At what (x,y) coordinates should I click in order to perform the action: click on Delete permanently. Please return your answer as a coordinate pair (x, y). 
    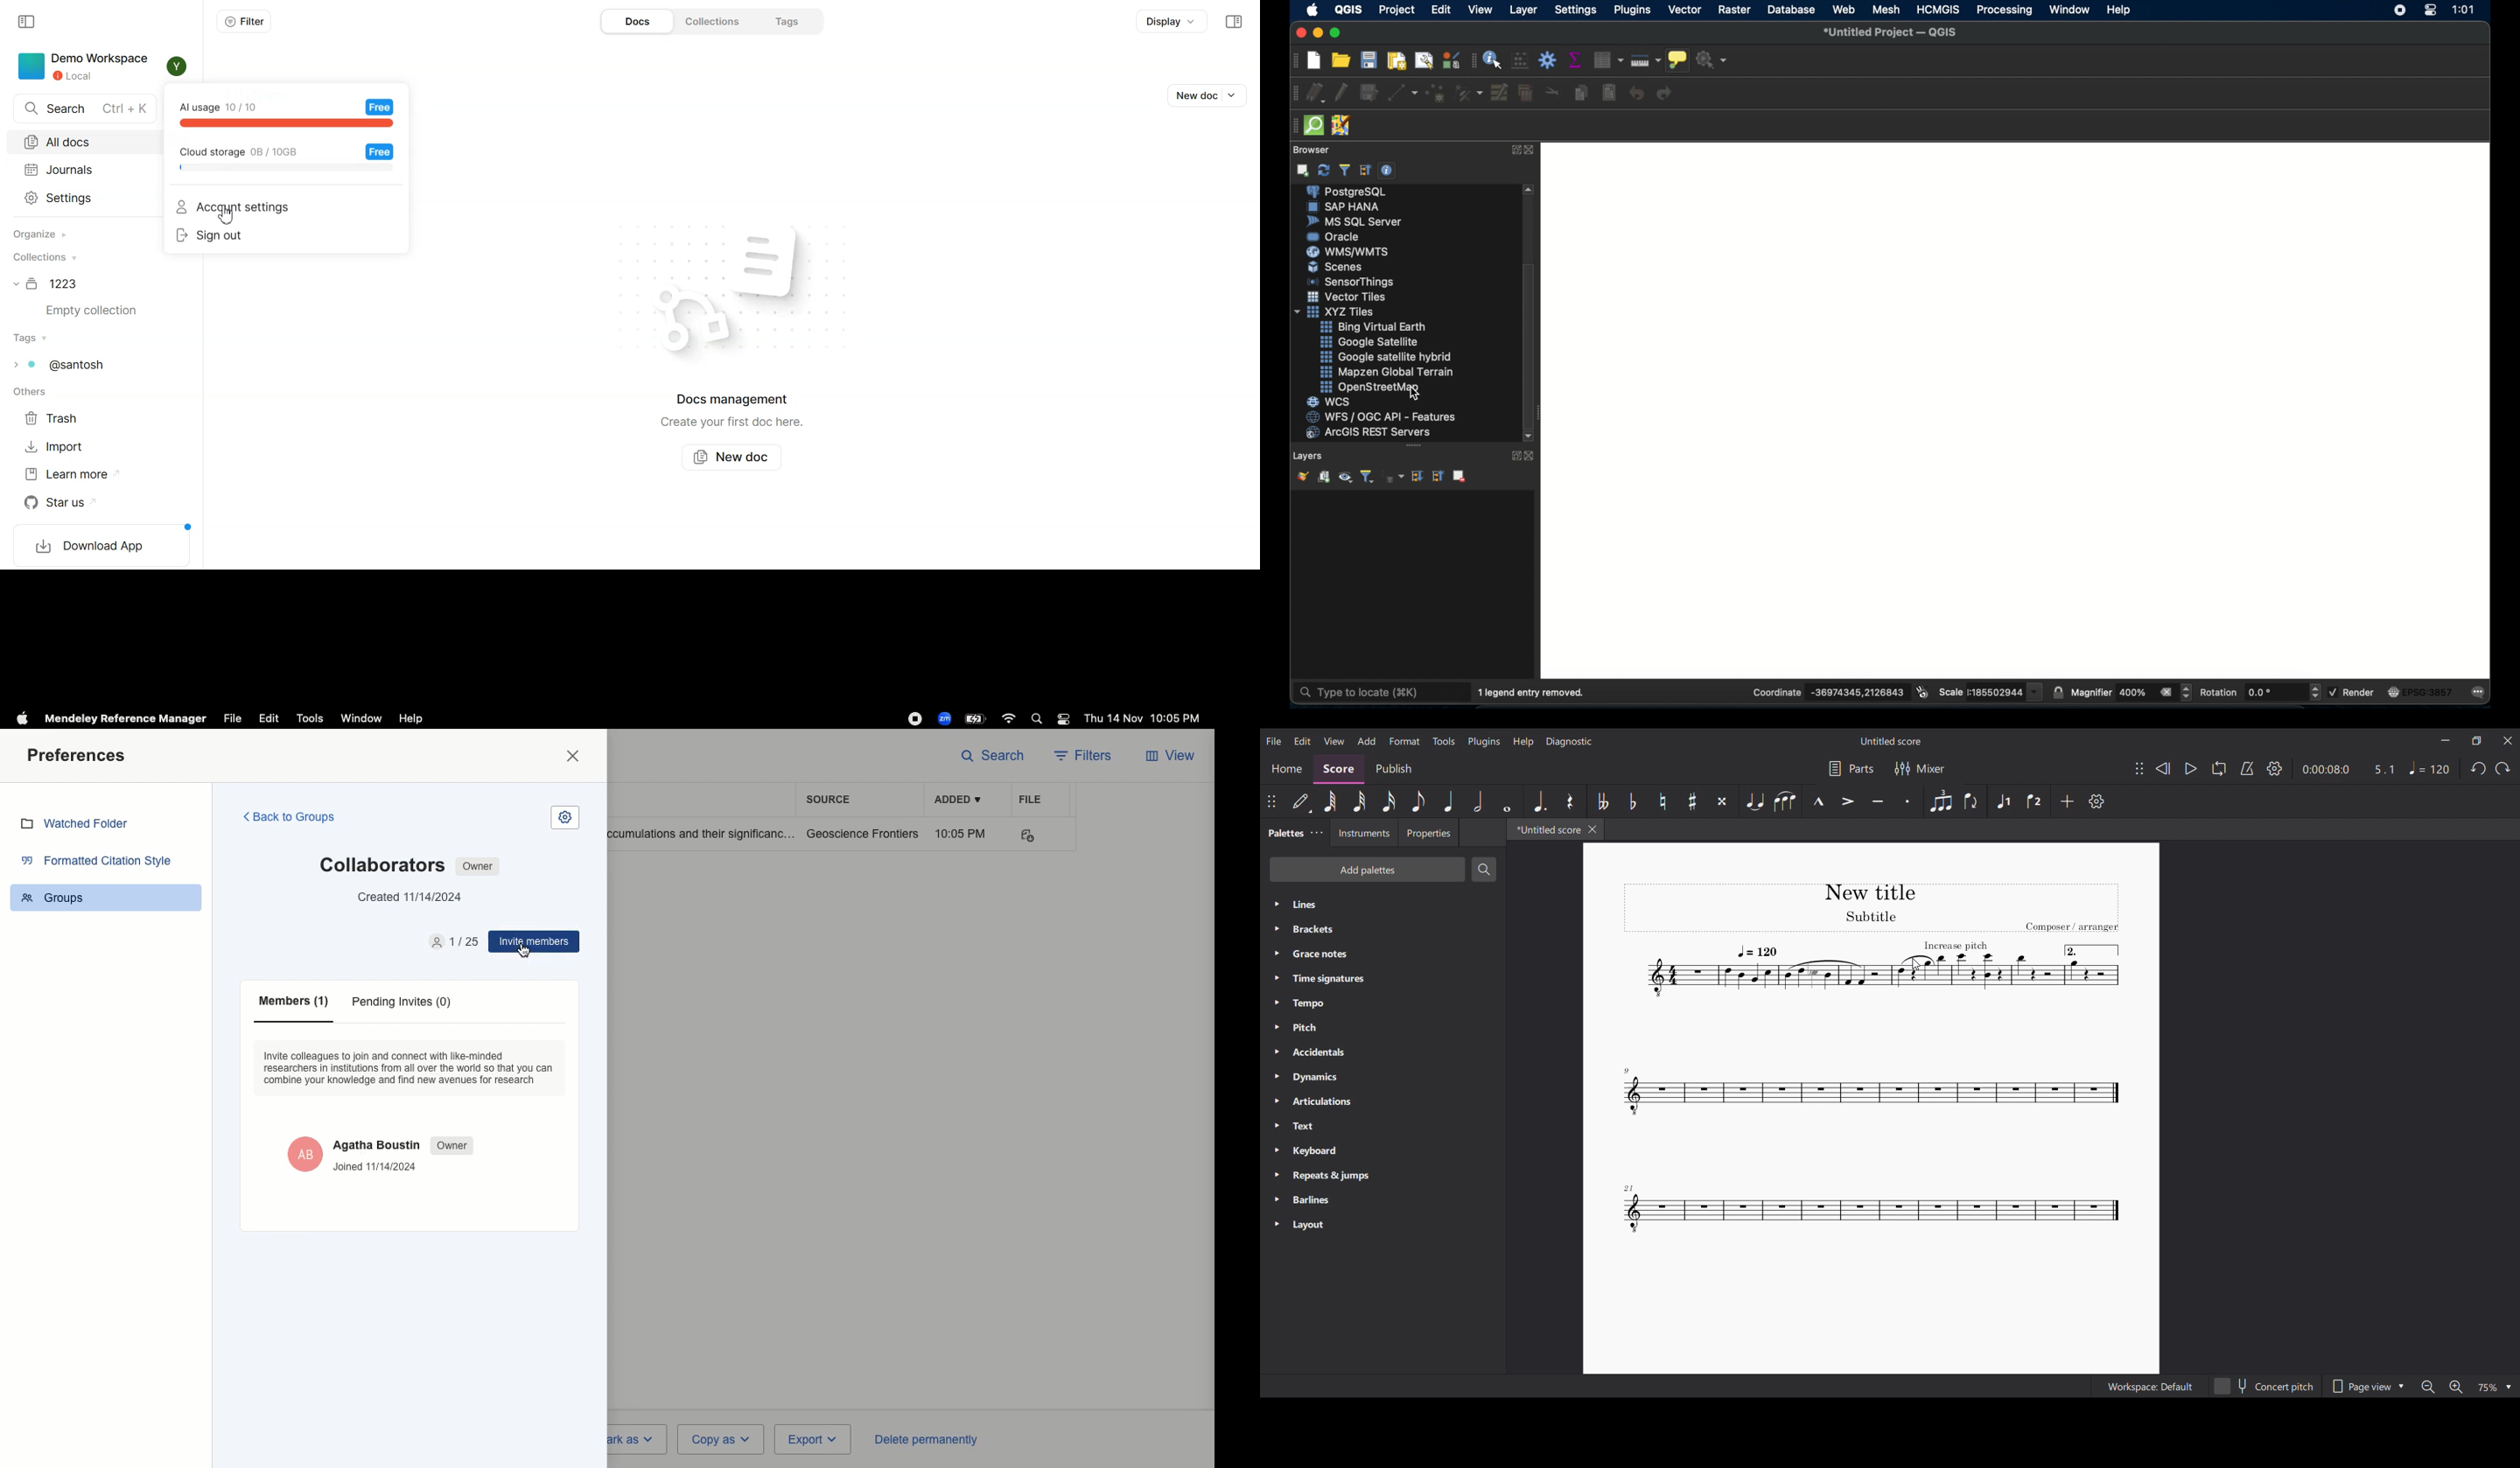
    Looking at the image, I should click on (923, 1438).